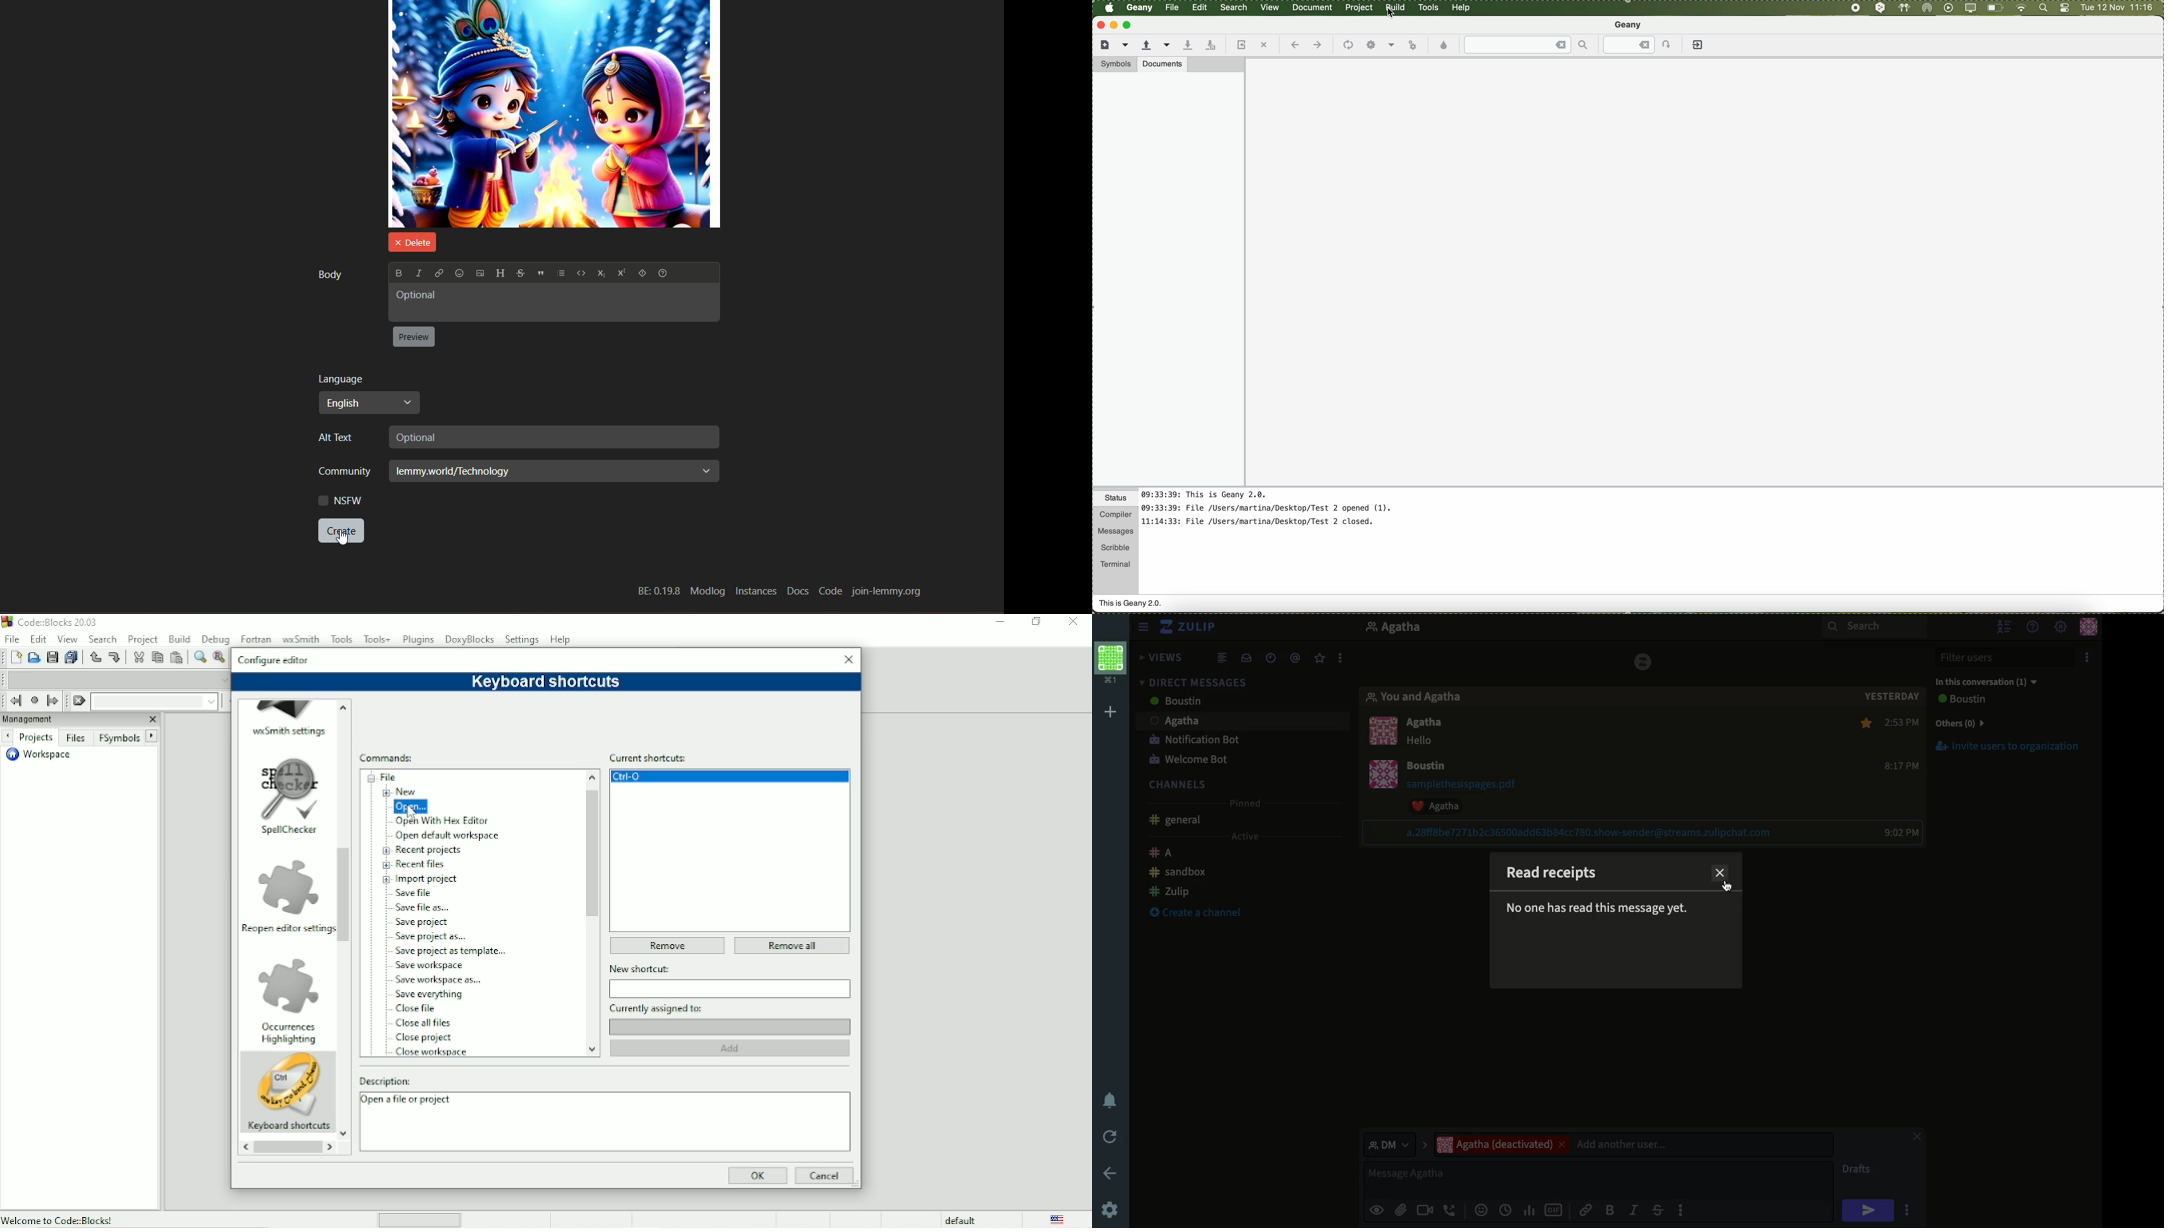 The width and height of the screenshot is (2184, 1232). What do you see at coordinates (1530, 1210) in the screenshot?
I see `Chart` at bounding box center [1530, 1210].